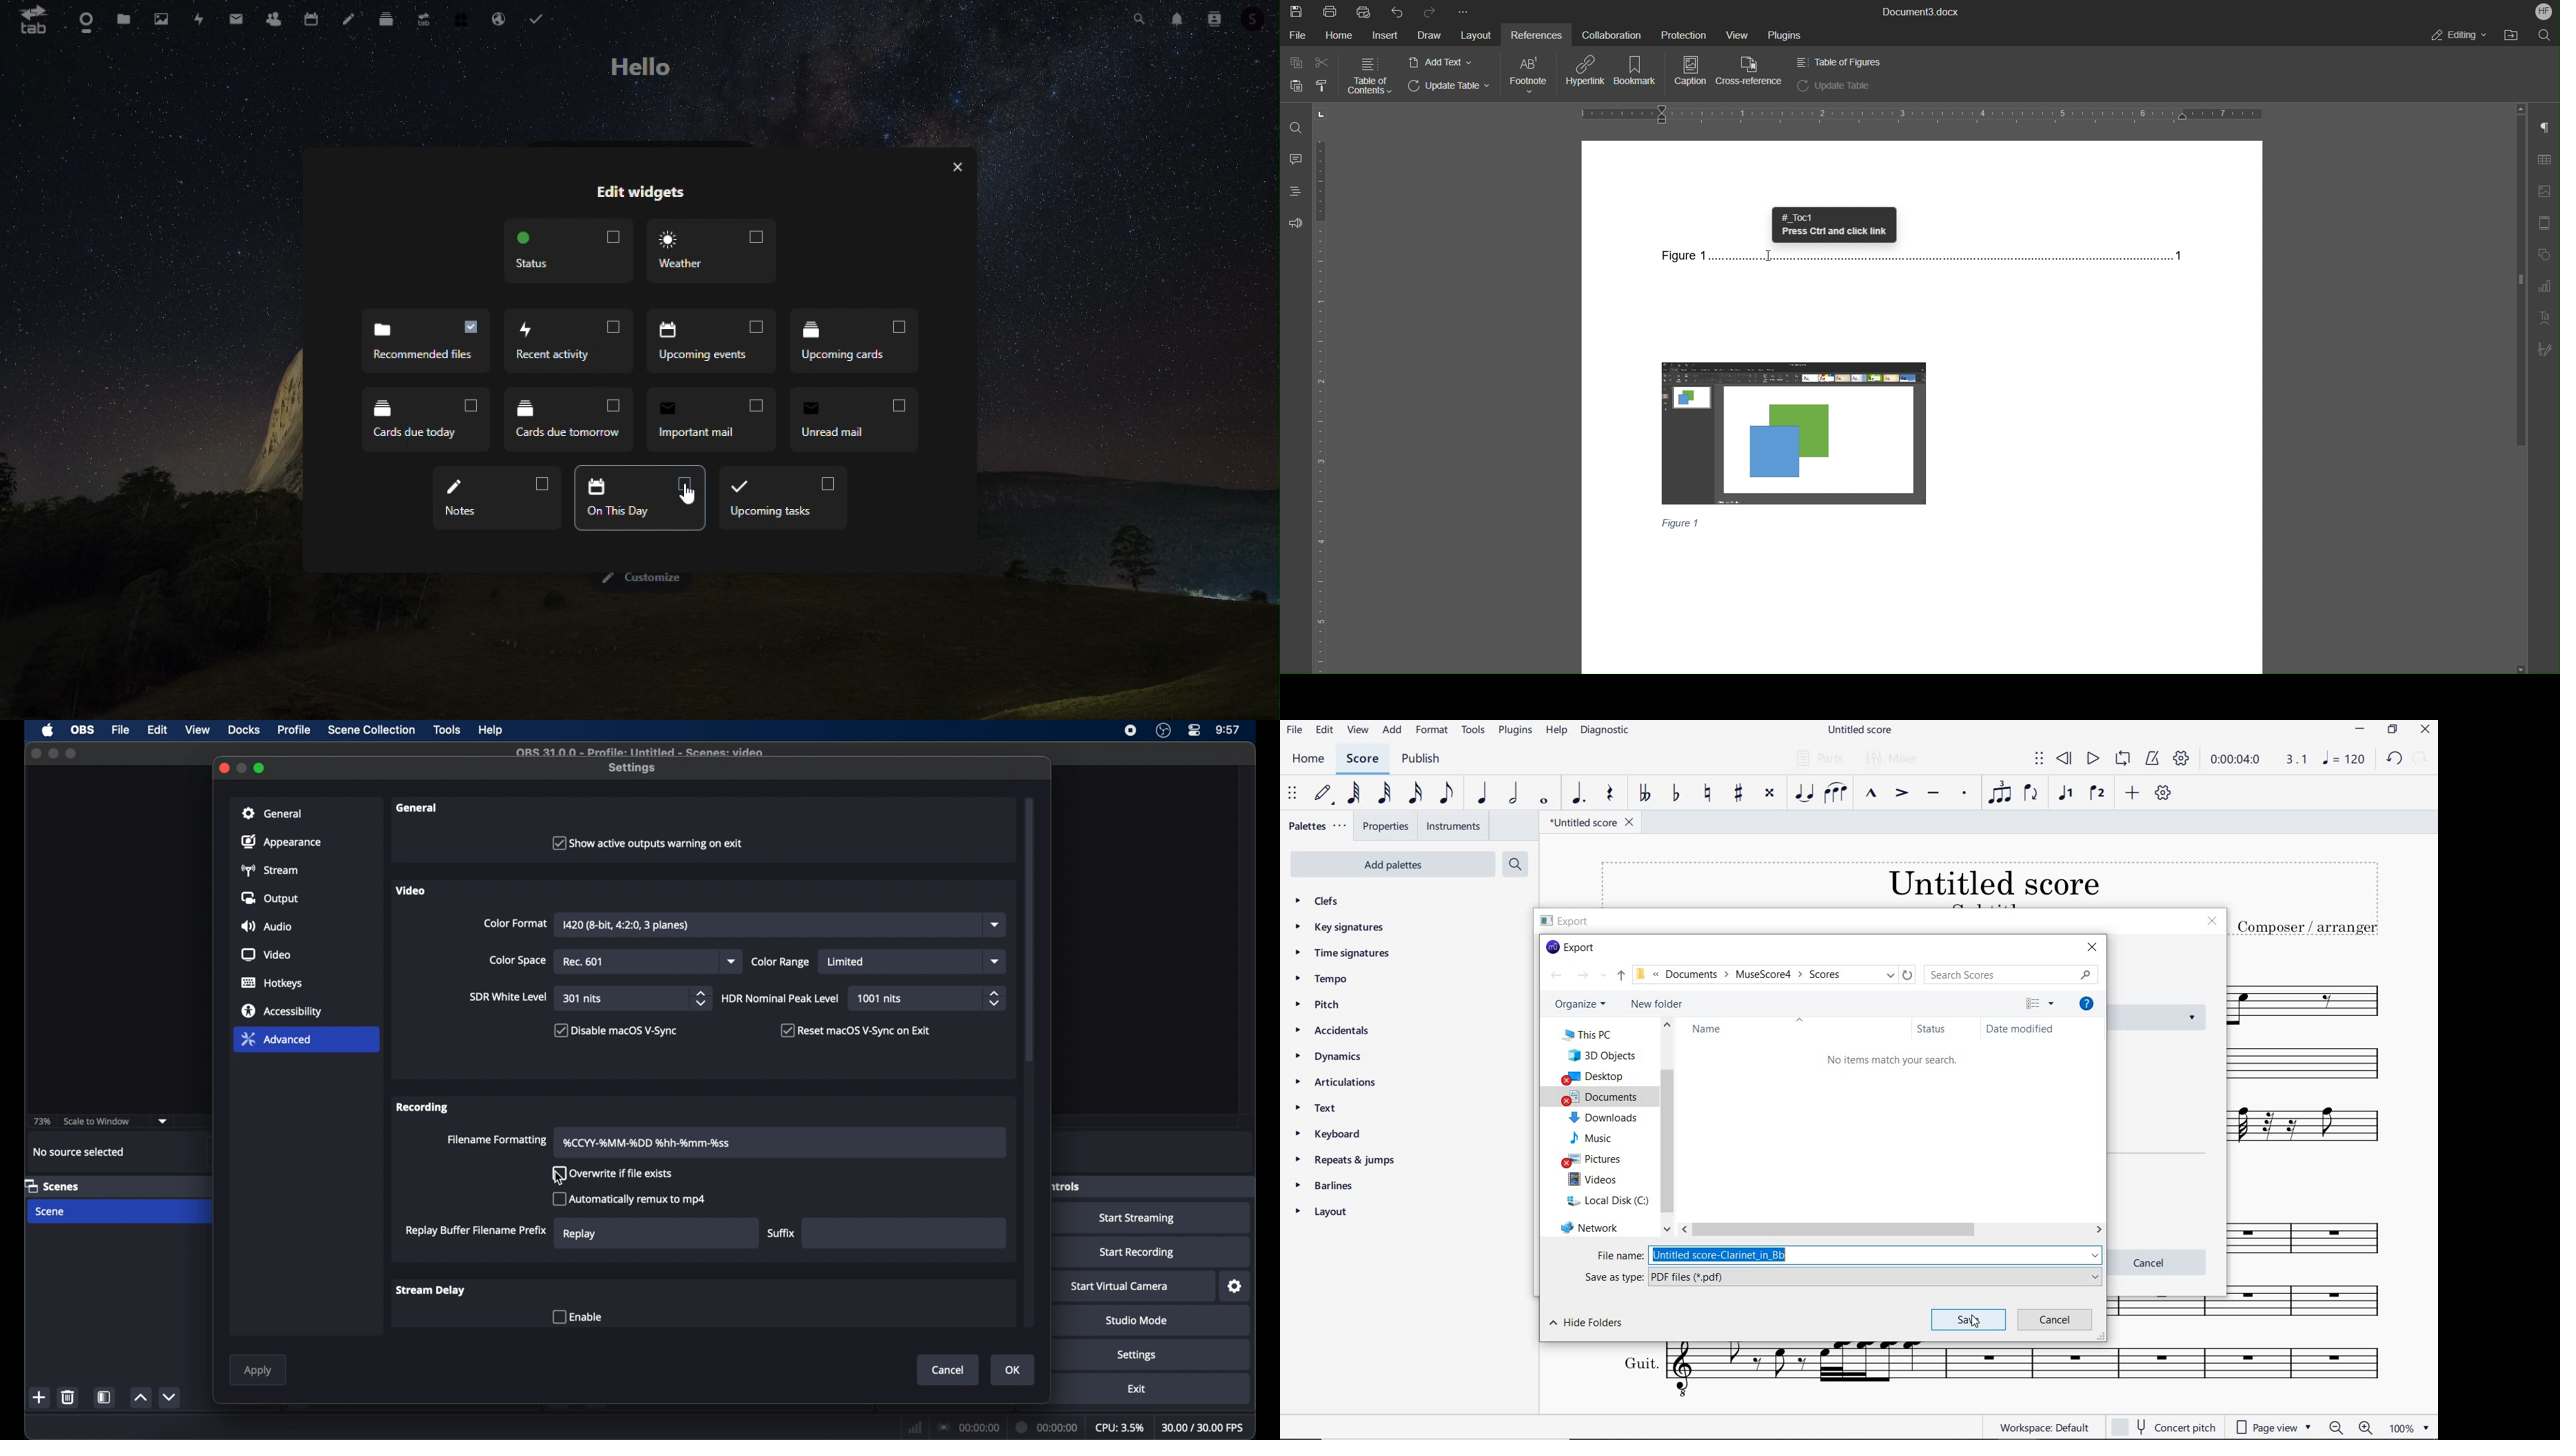 Image resolution: width=2576 pixels, height=1456 pixels. I want to click on color format, so click(515, 923).